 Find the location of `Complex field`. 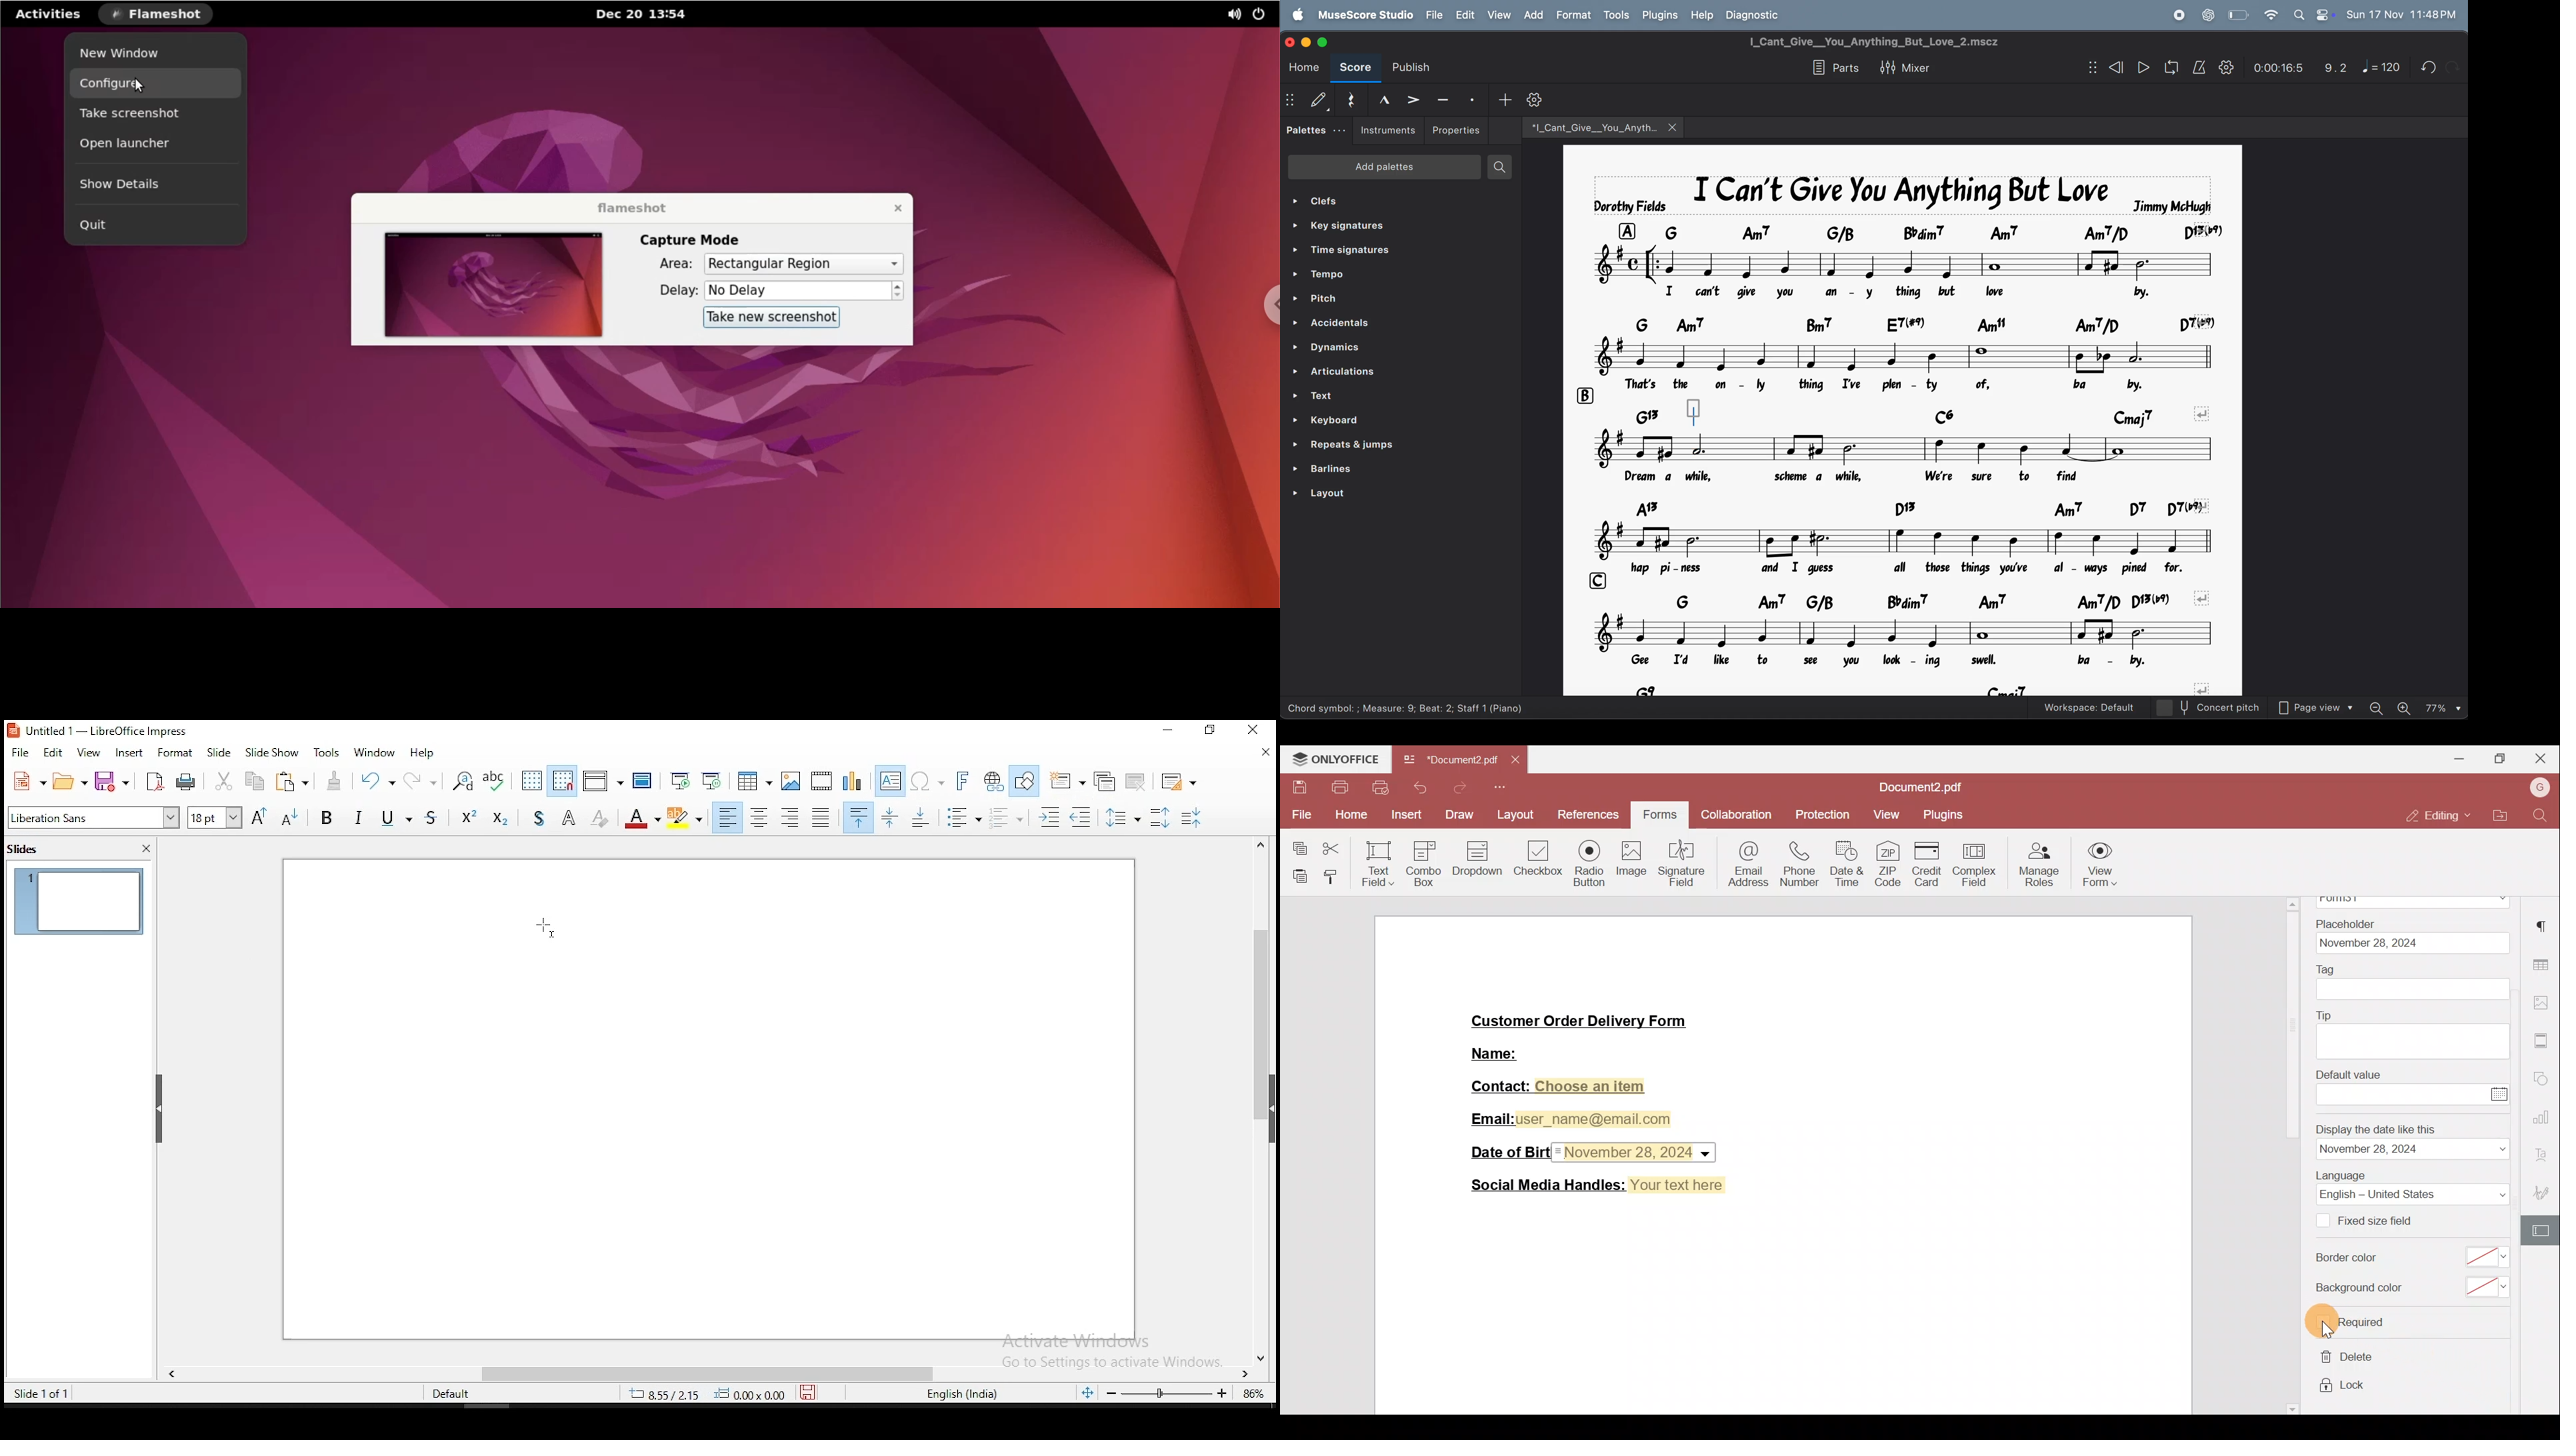

Complex field is located at coordinates (1975, 865).